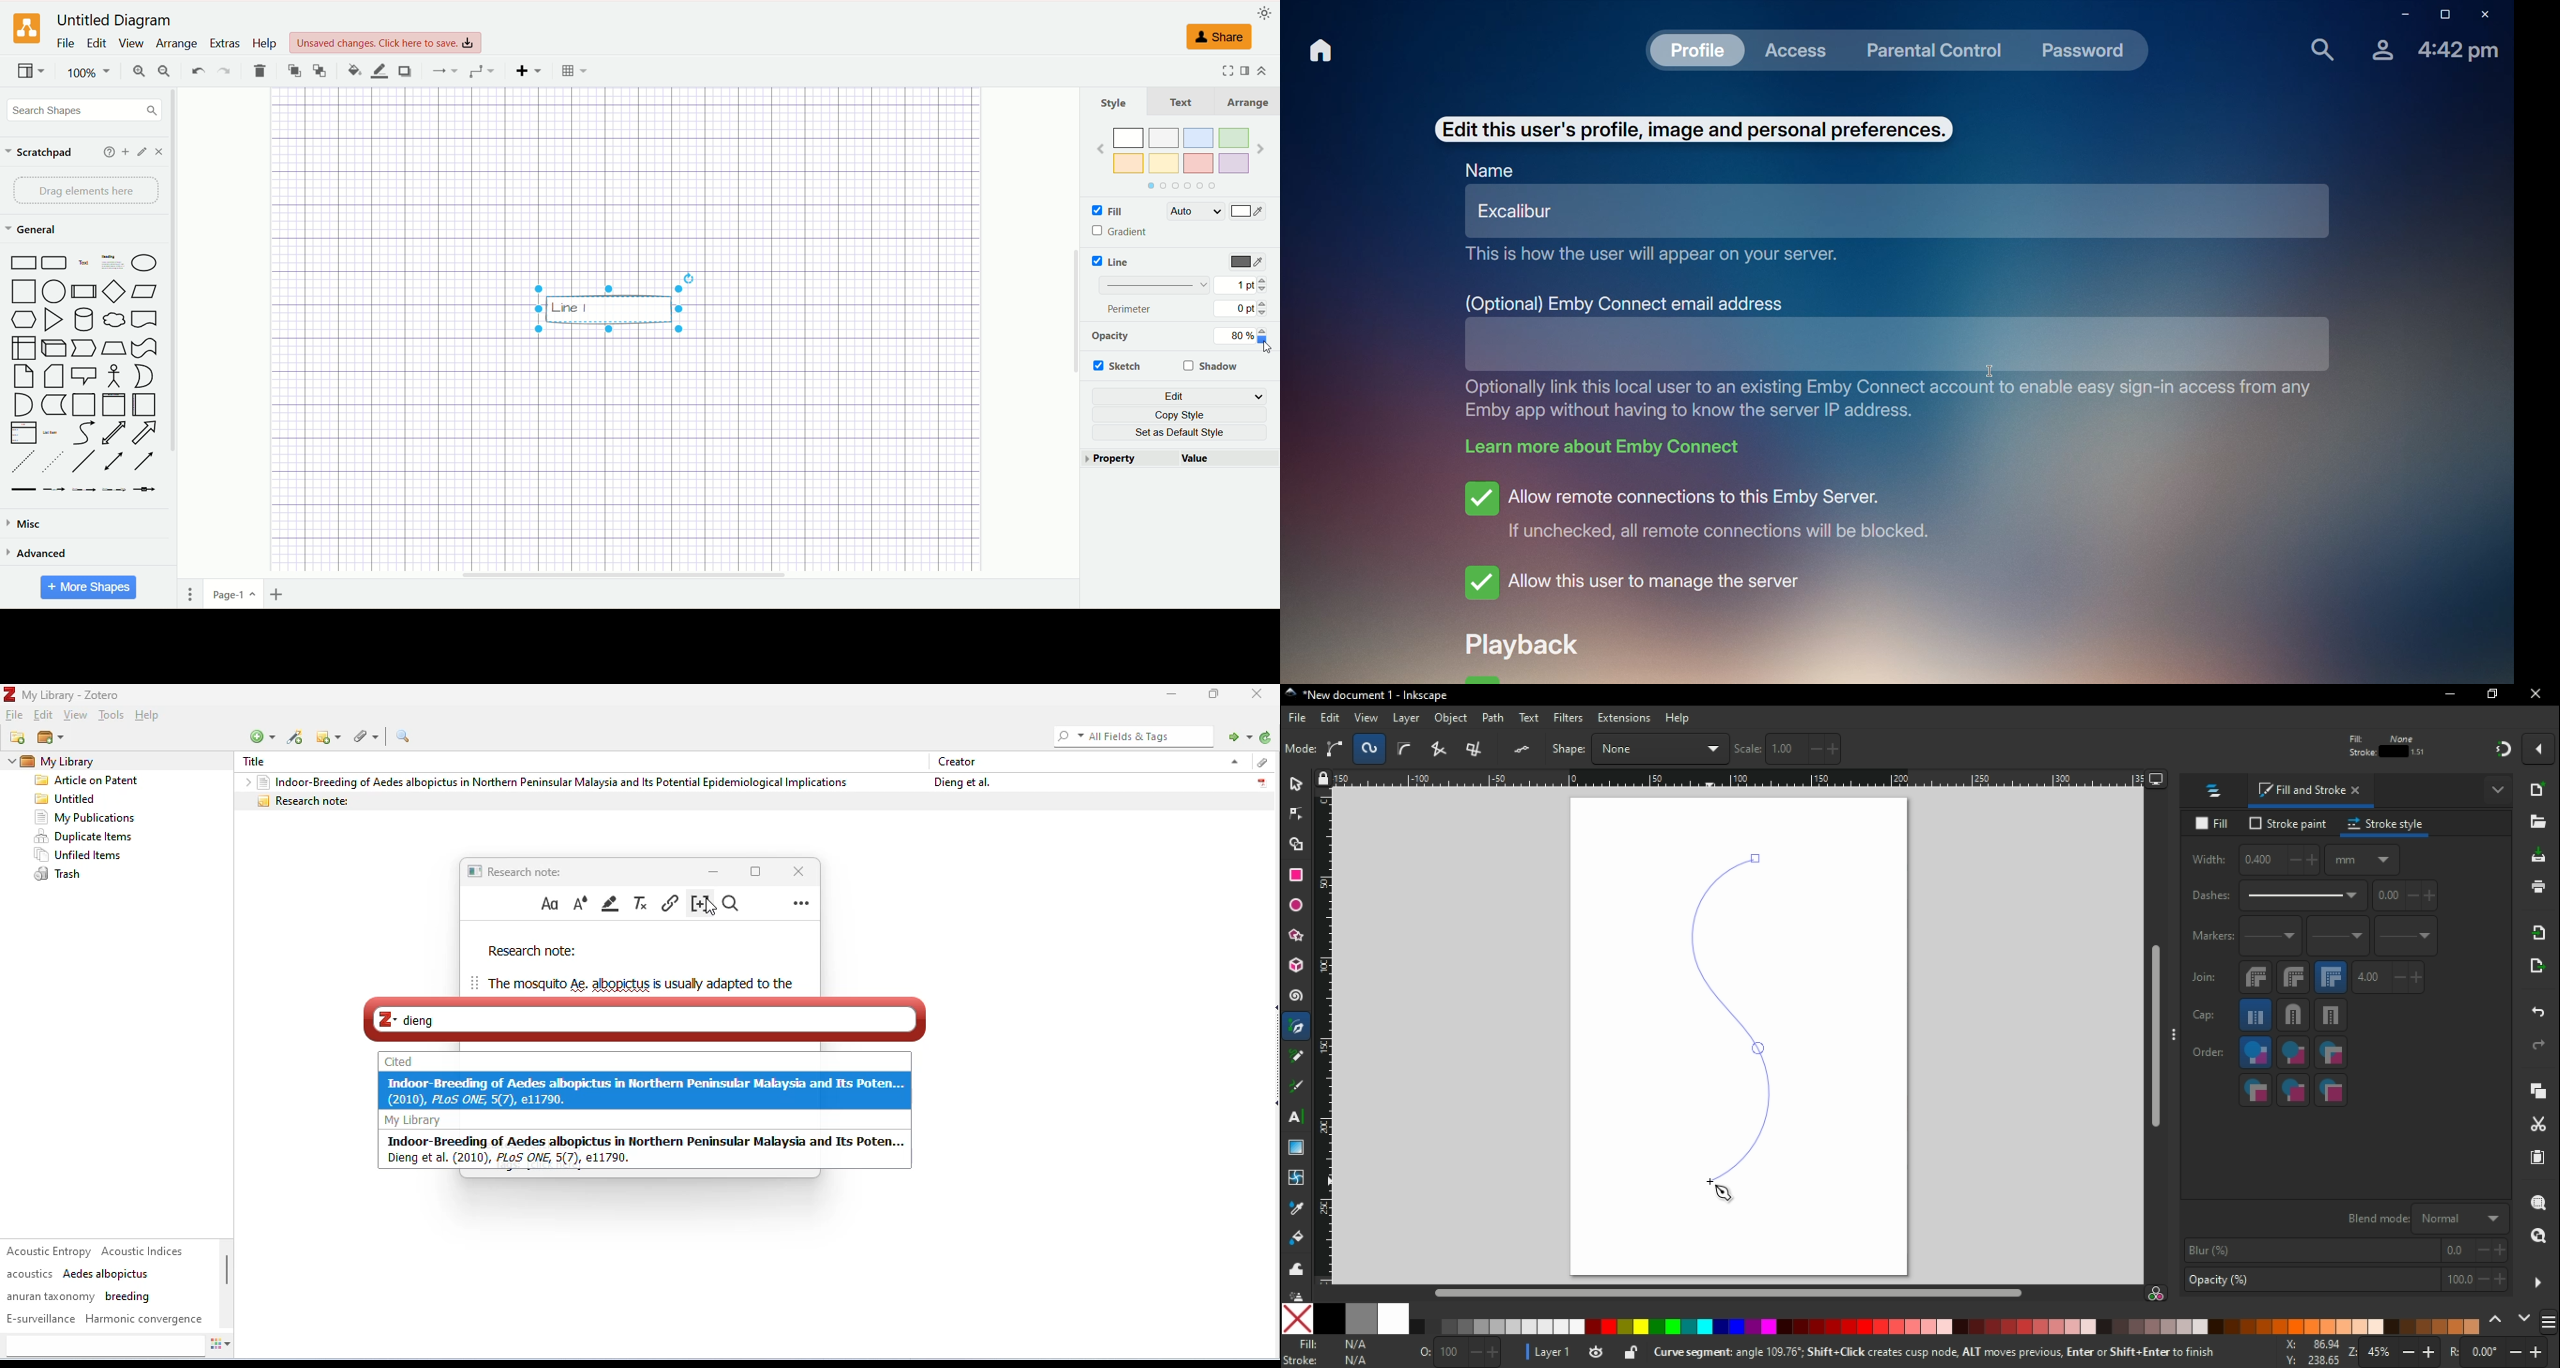  I want to click on Square, so click(22, 293).